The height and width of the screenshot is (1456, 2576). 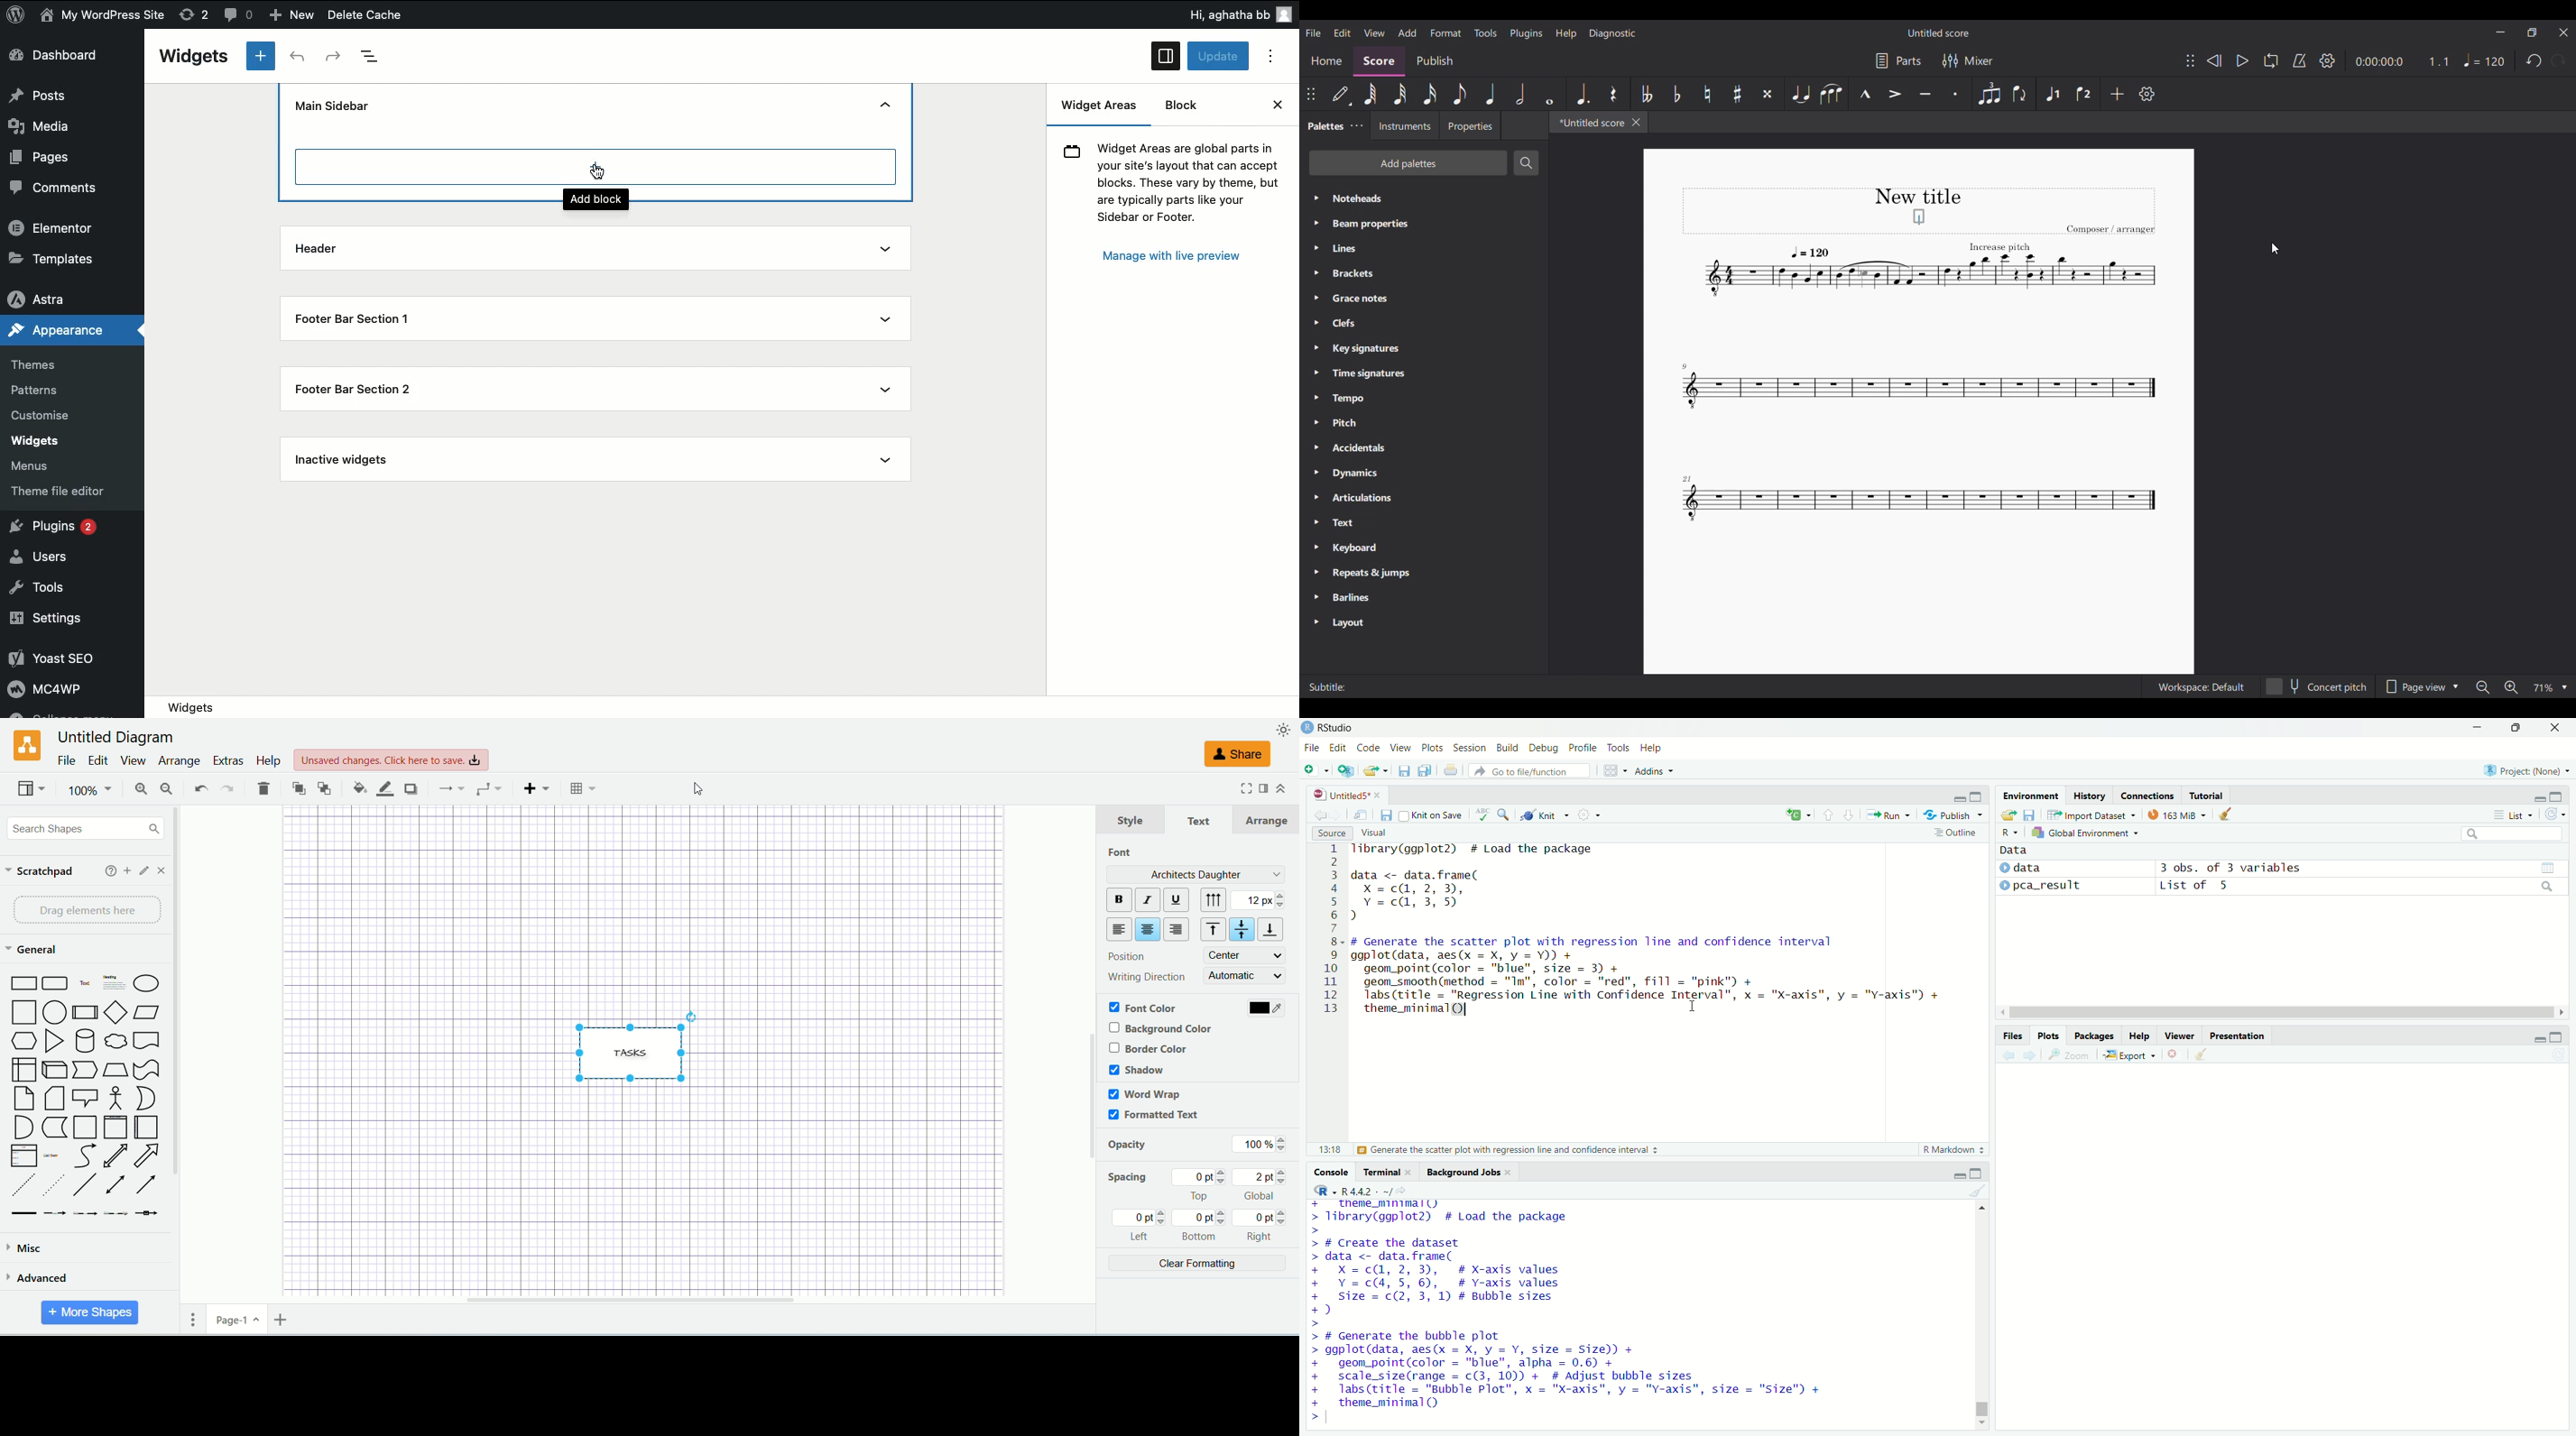 I want to click on Settings, so click(x=2327, y=60).